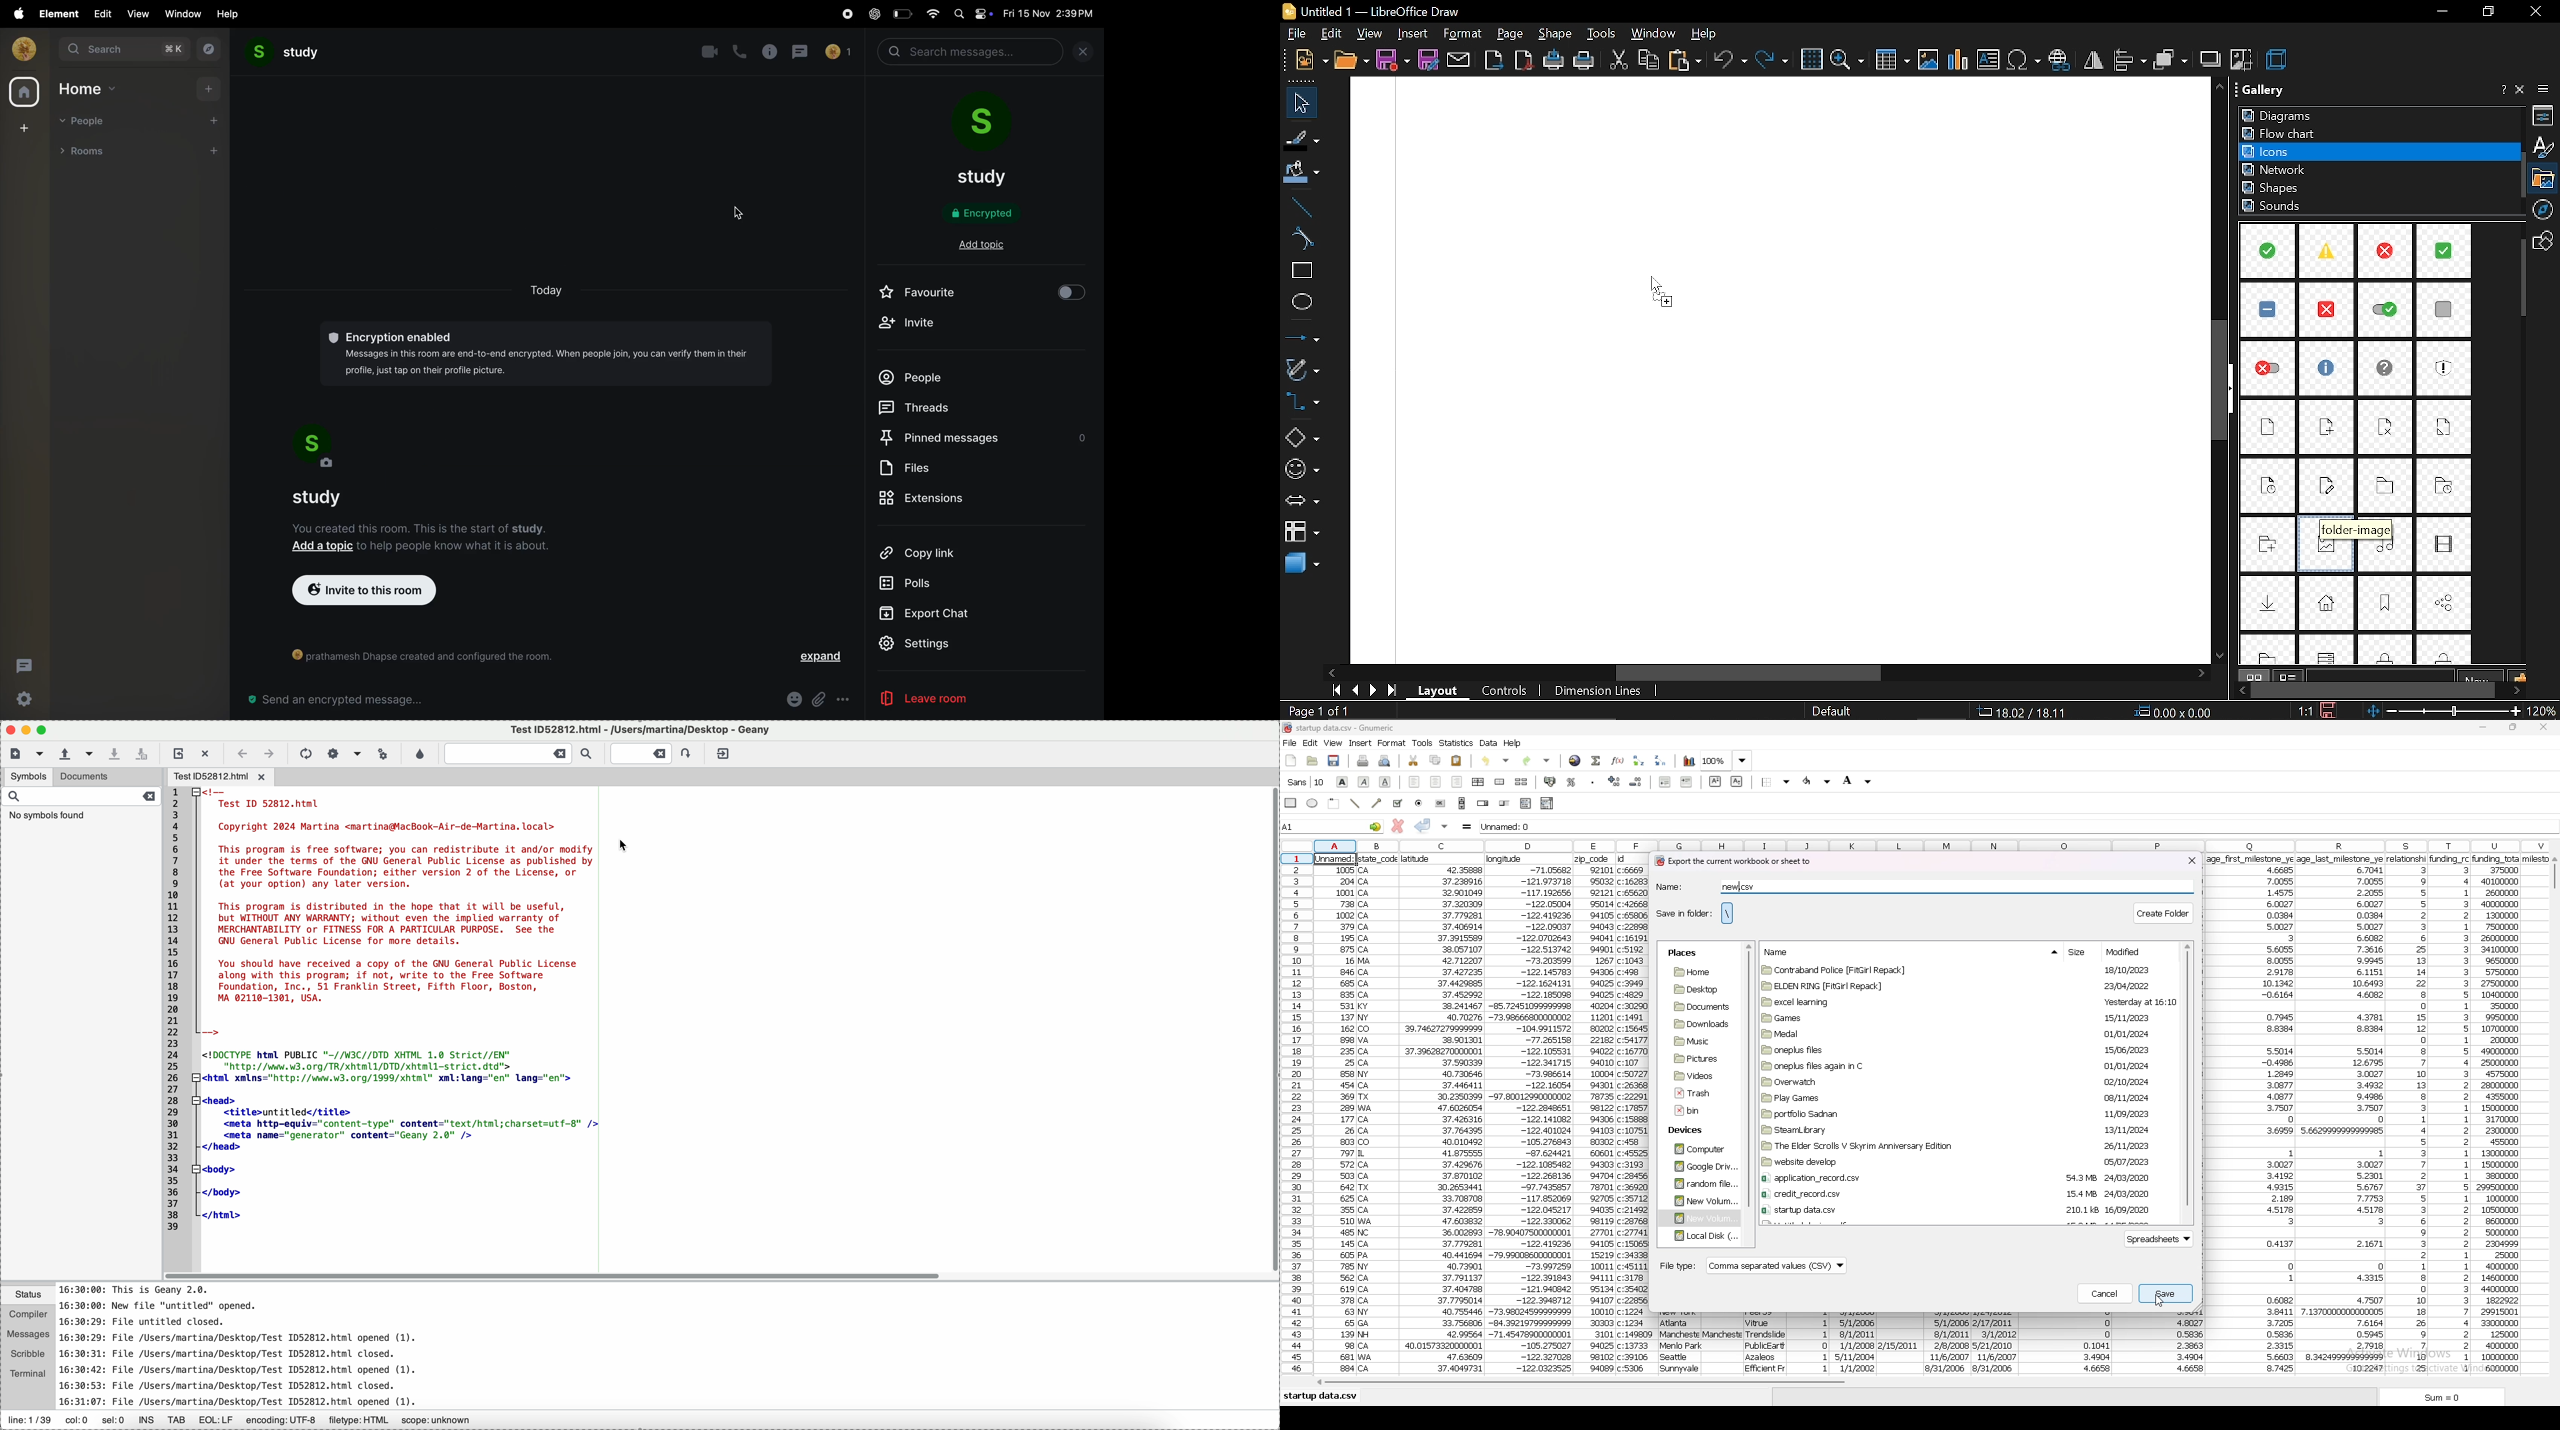 The height and width of the screenshot is (1456, 2576). I want to click on files, so click(918, 468).